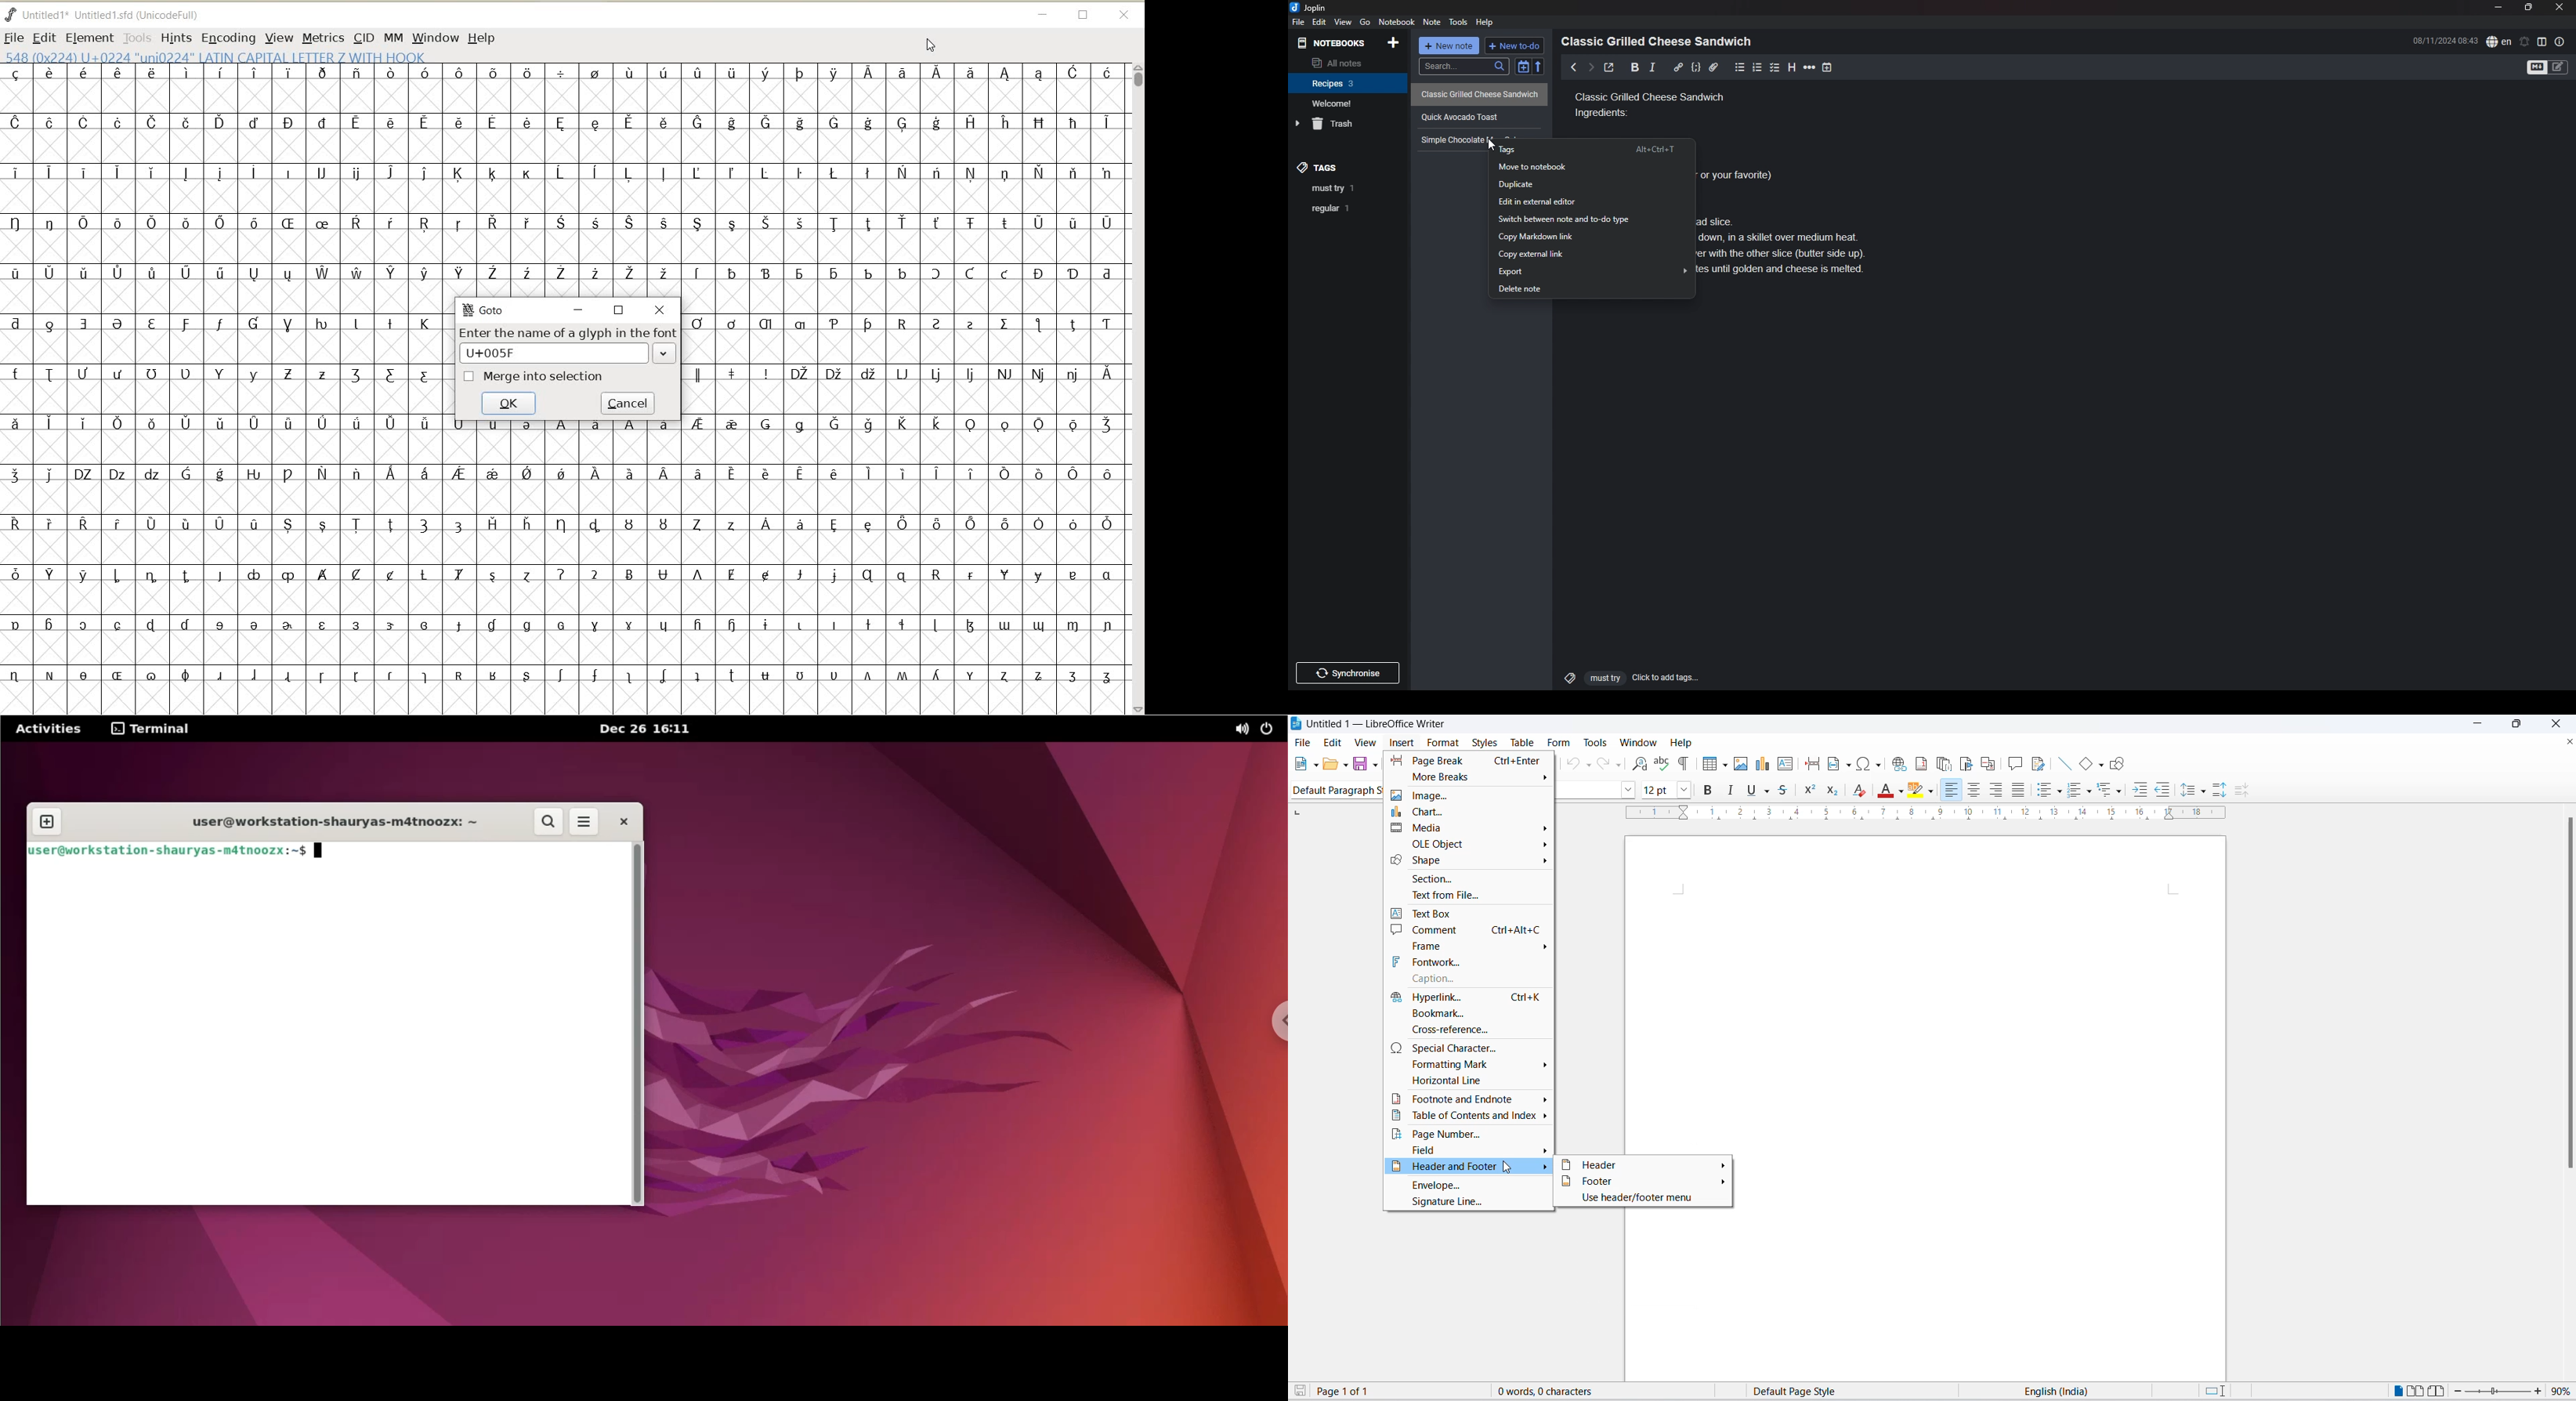  Describe the element at coordinates (904, 510) in the screenshot. I see `GLYPHY CHARACTERS` at that location.